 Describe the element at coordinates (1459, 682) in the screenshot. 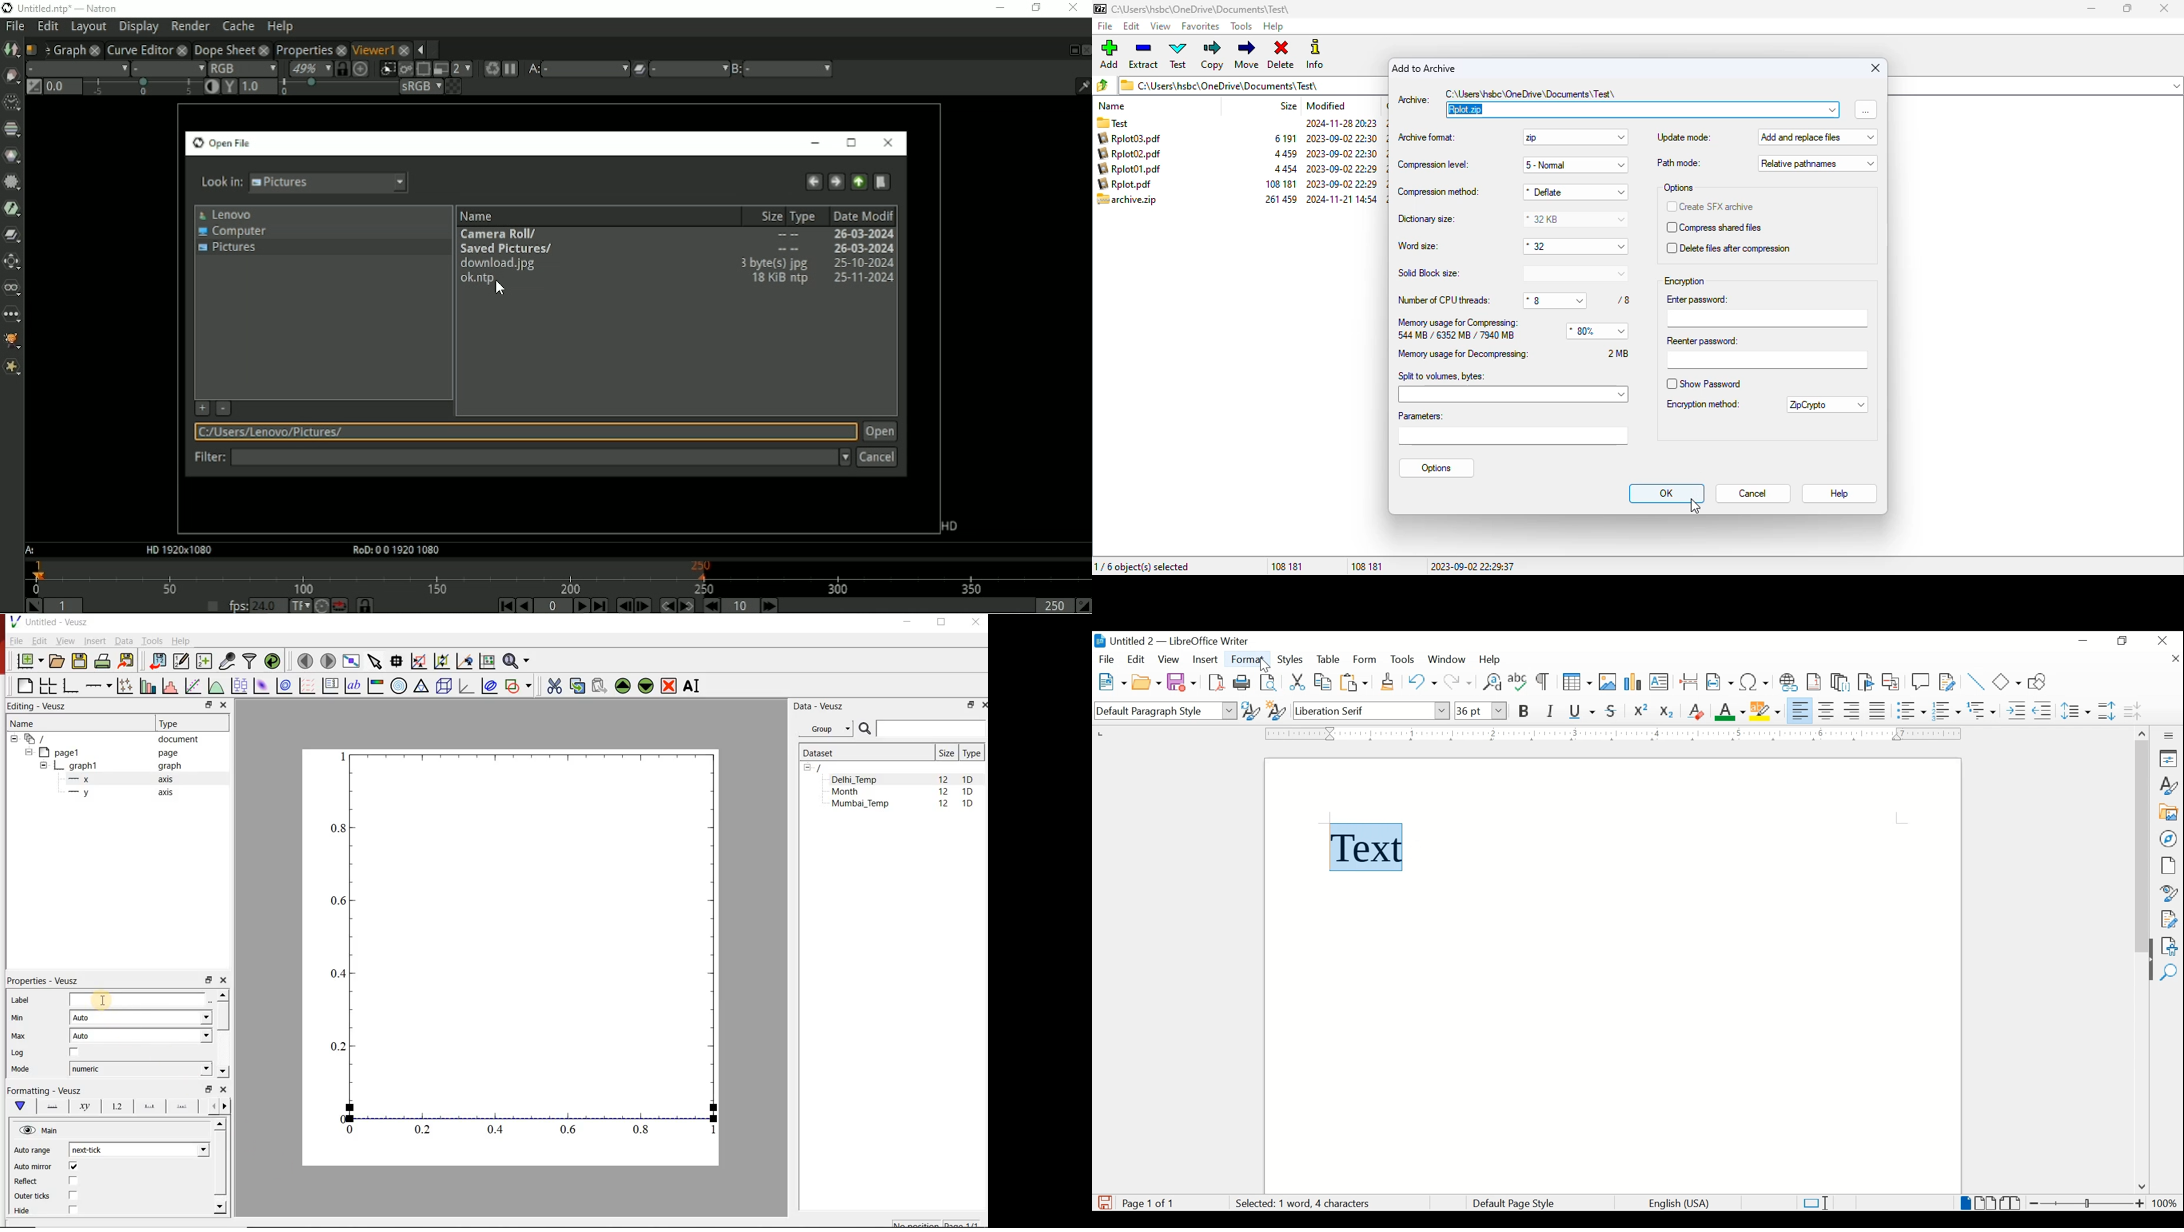

I see `redo` at that location.